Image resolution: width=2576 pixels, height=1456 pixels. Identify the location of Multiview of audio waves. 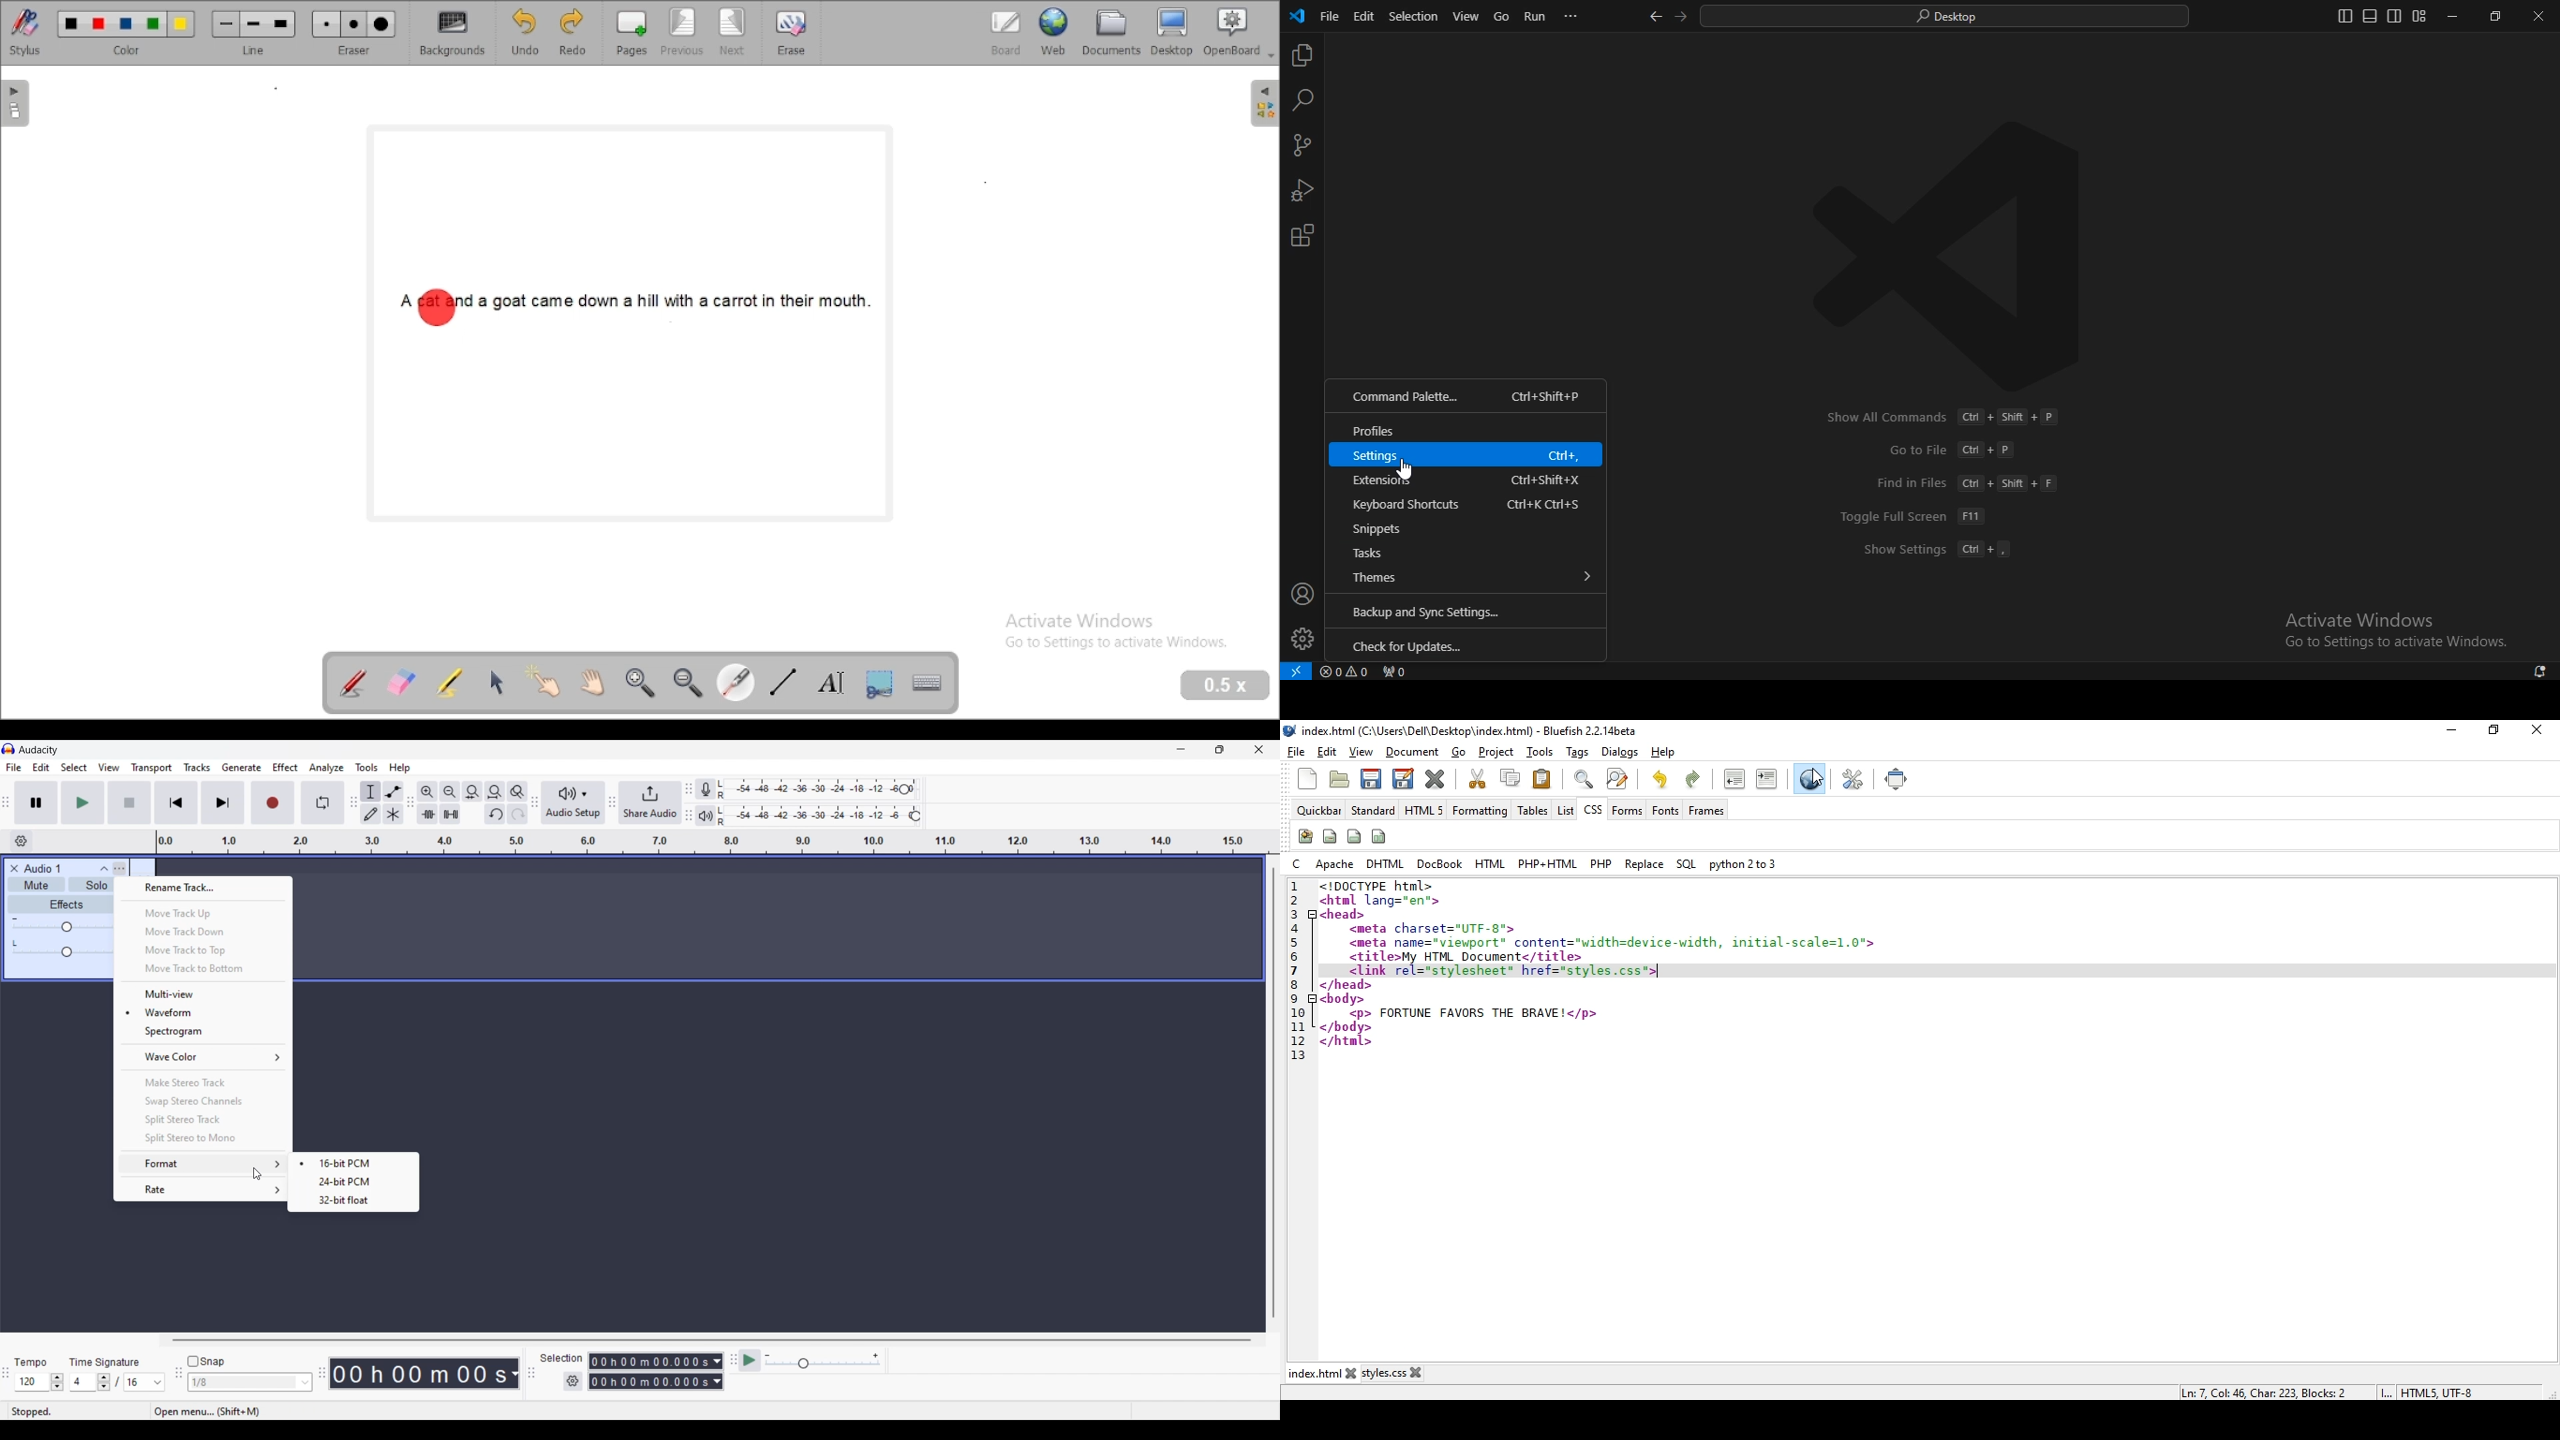
(204, 994).